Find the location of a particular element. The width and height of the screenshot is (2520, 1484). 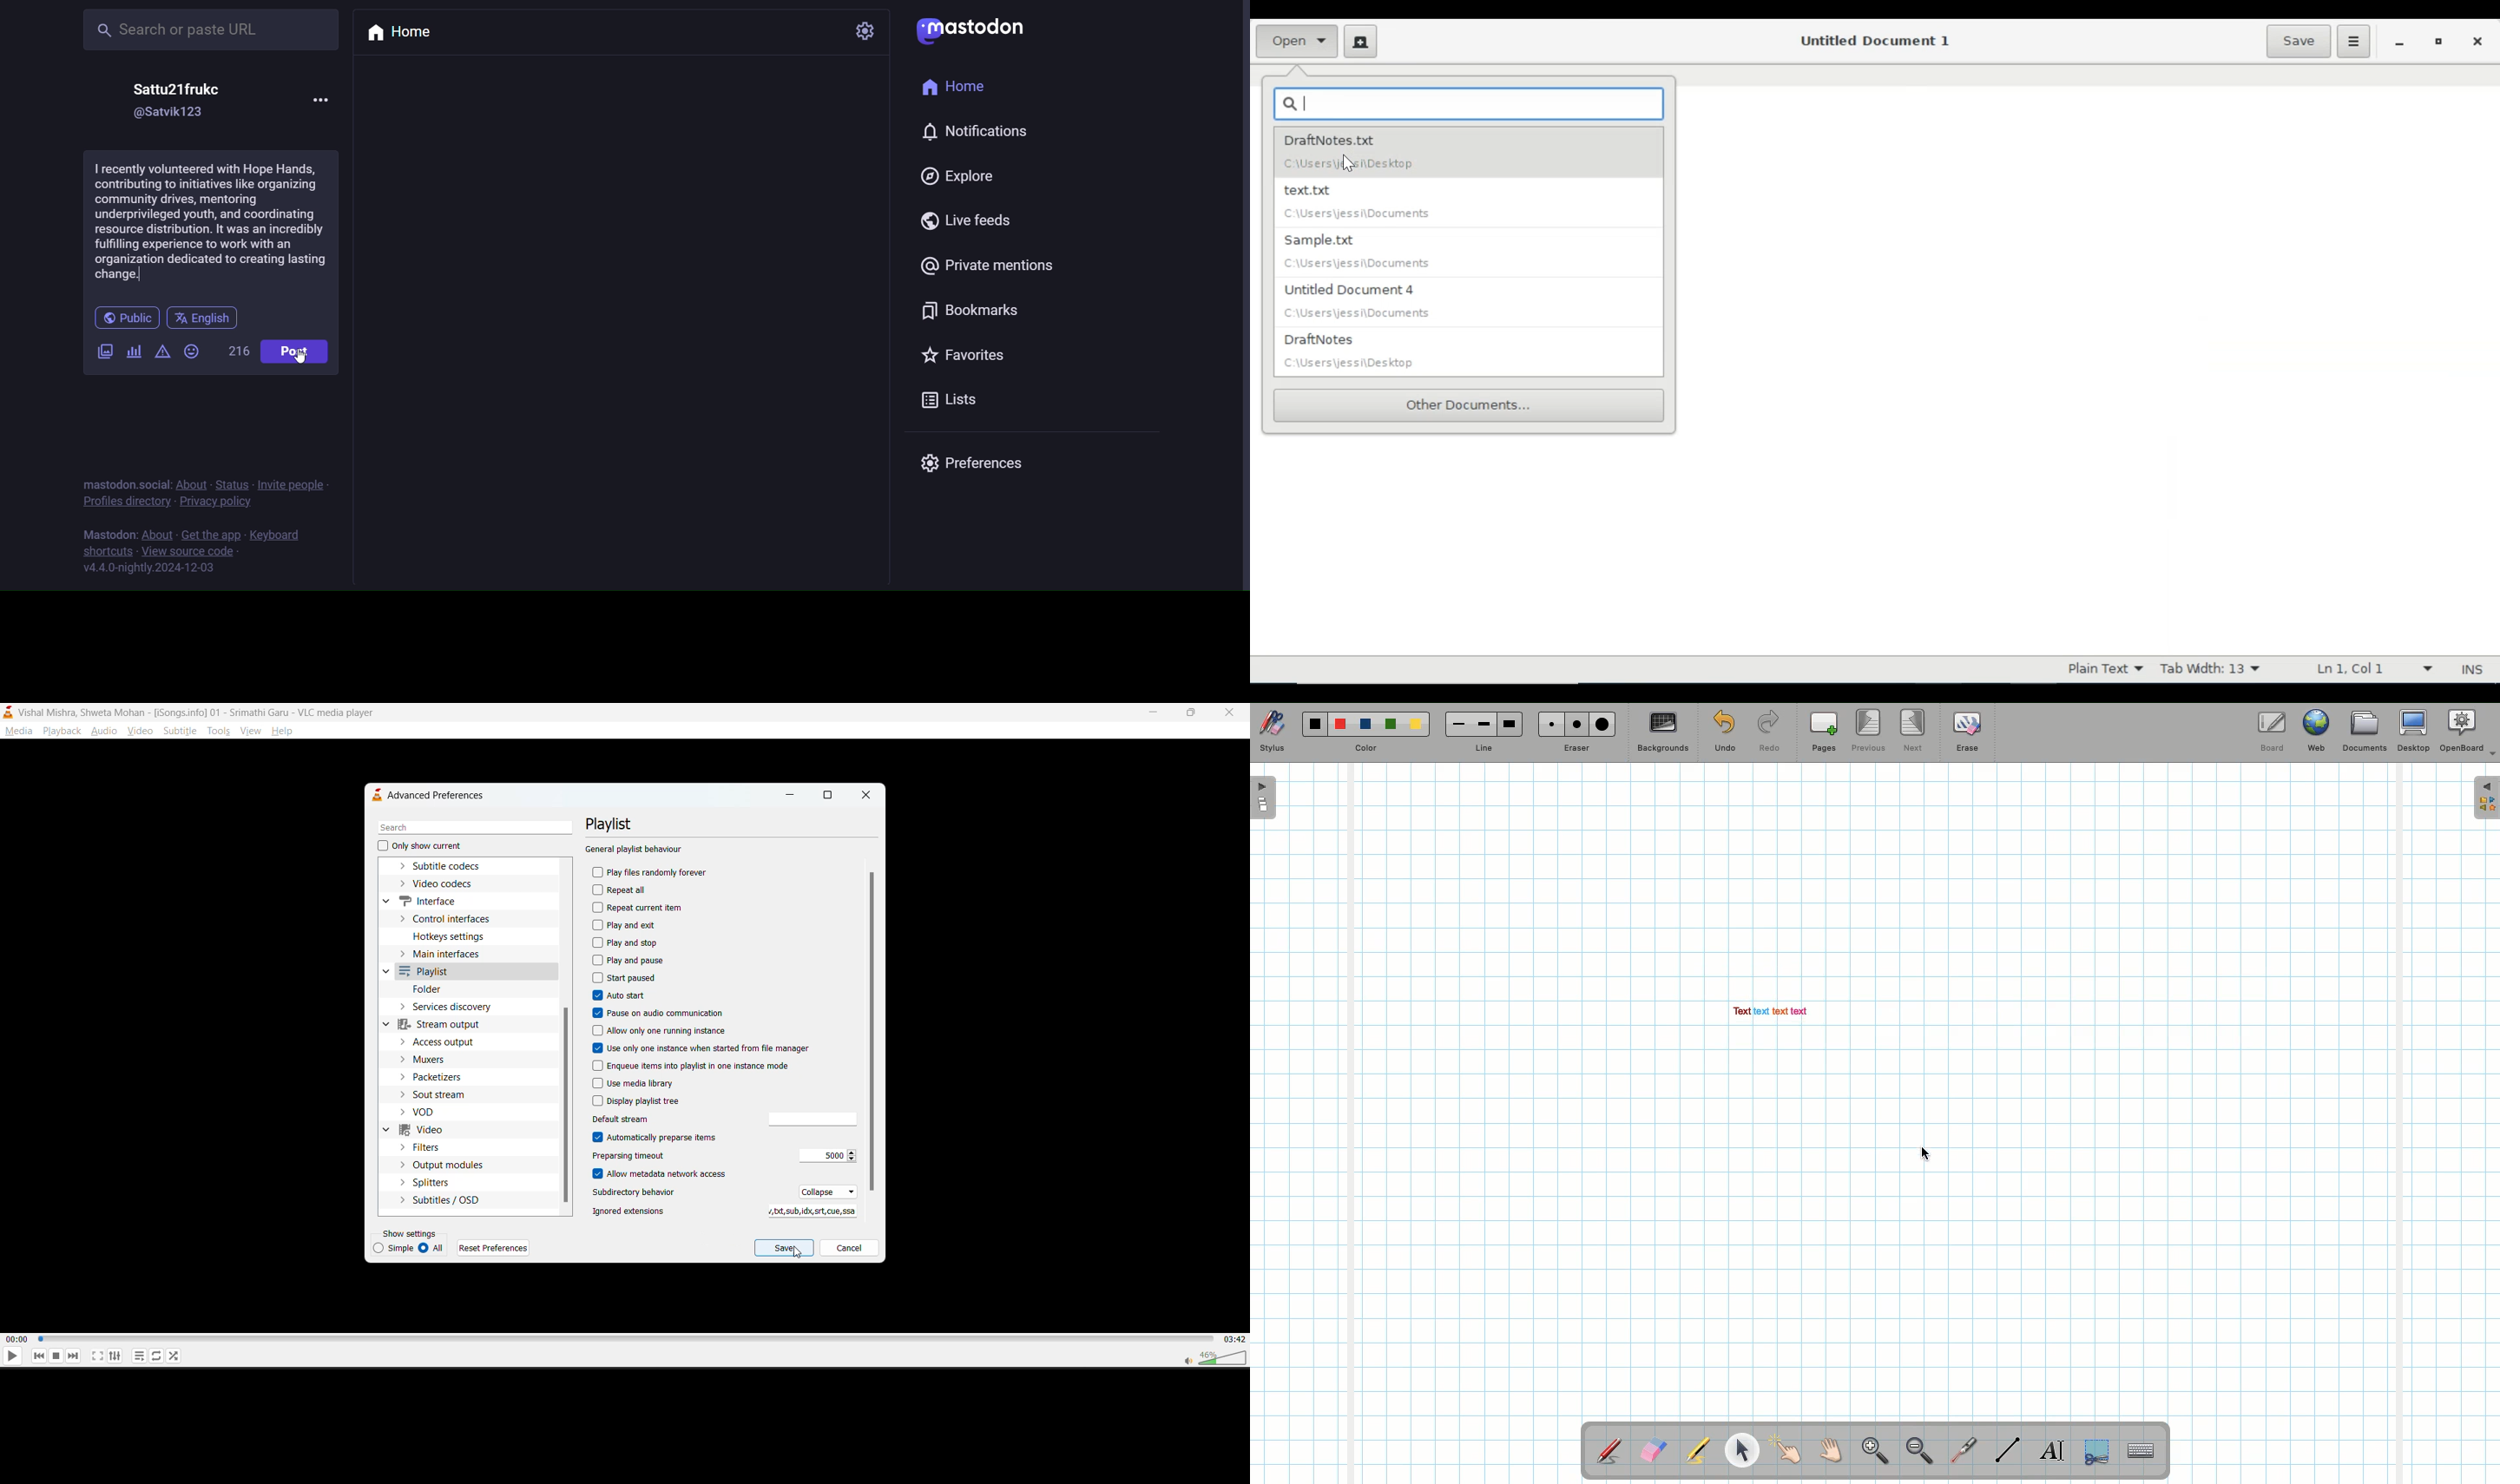

source code is located at coordinates (191, 552).